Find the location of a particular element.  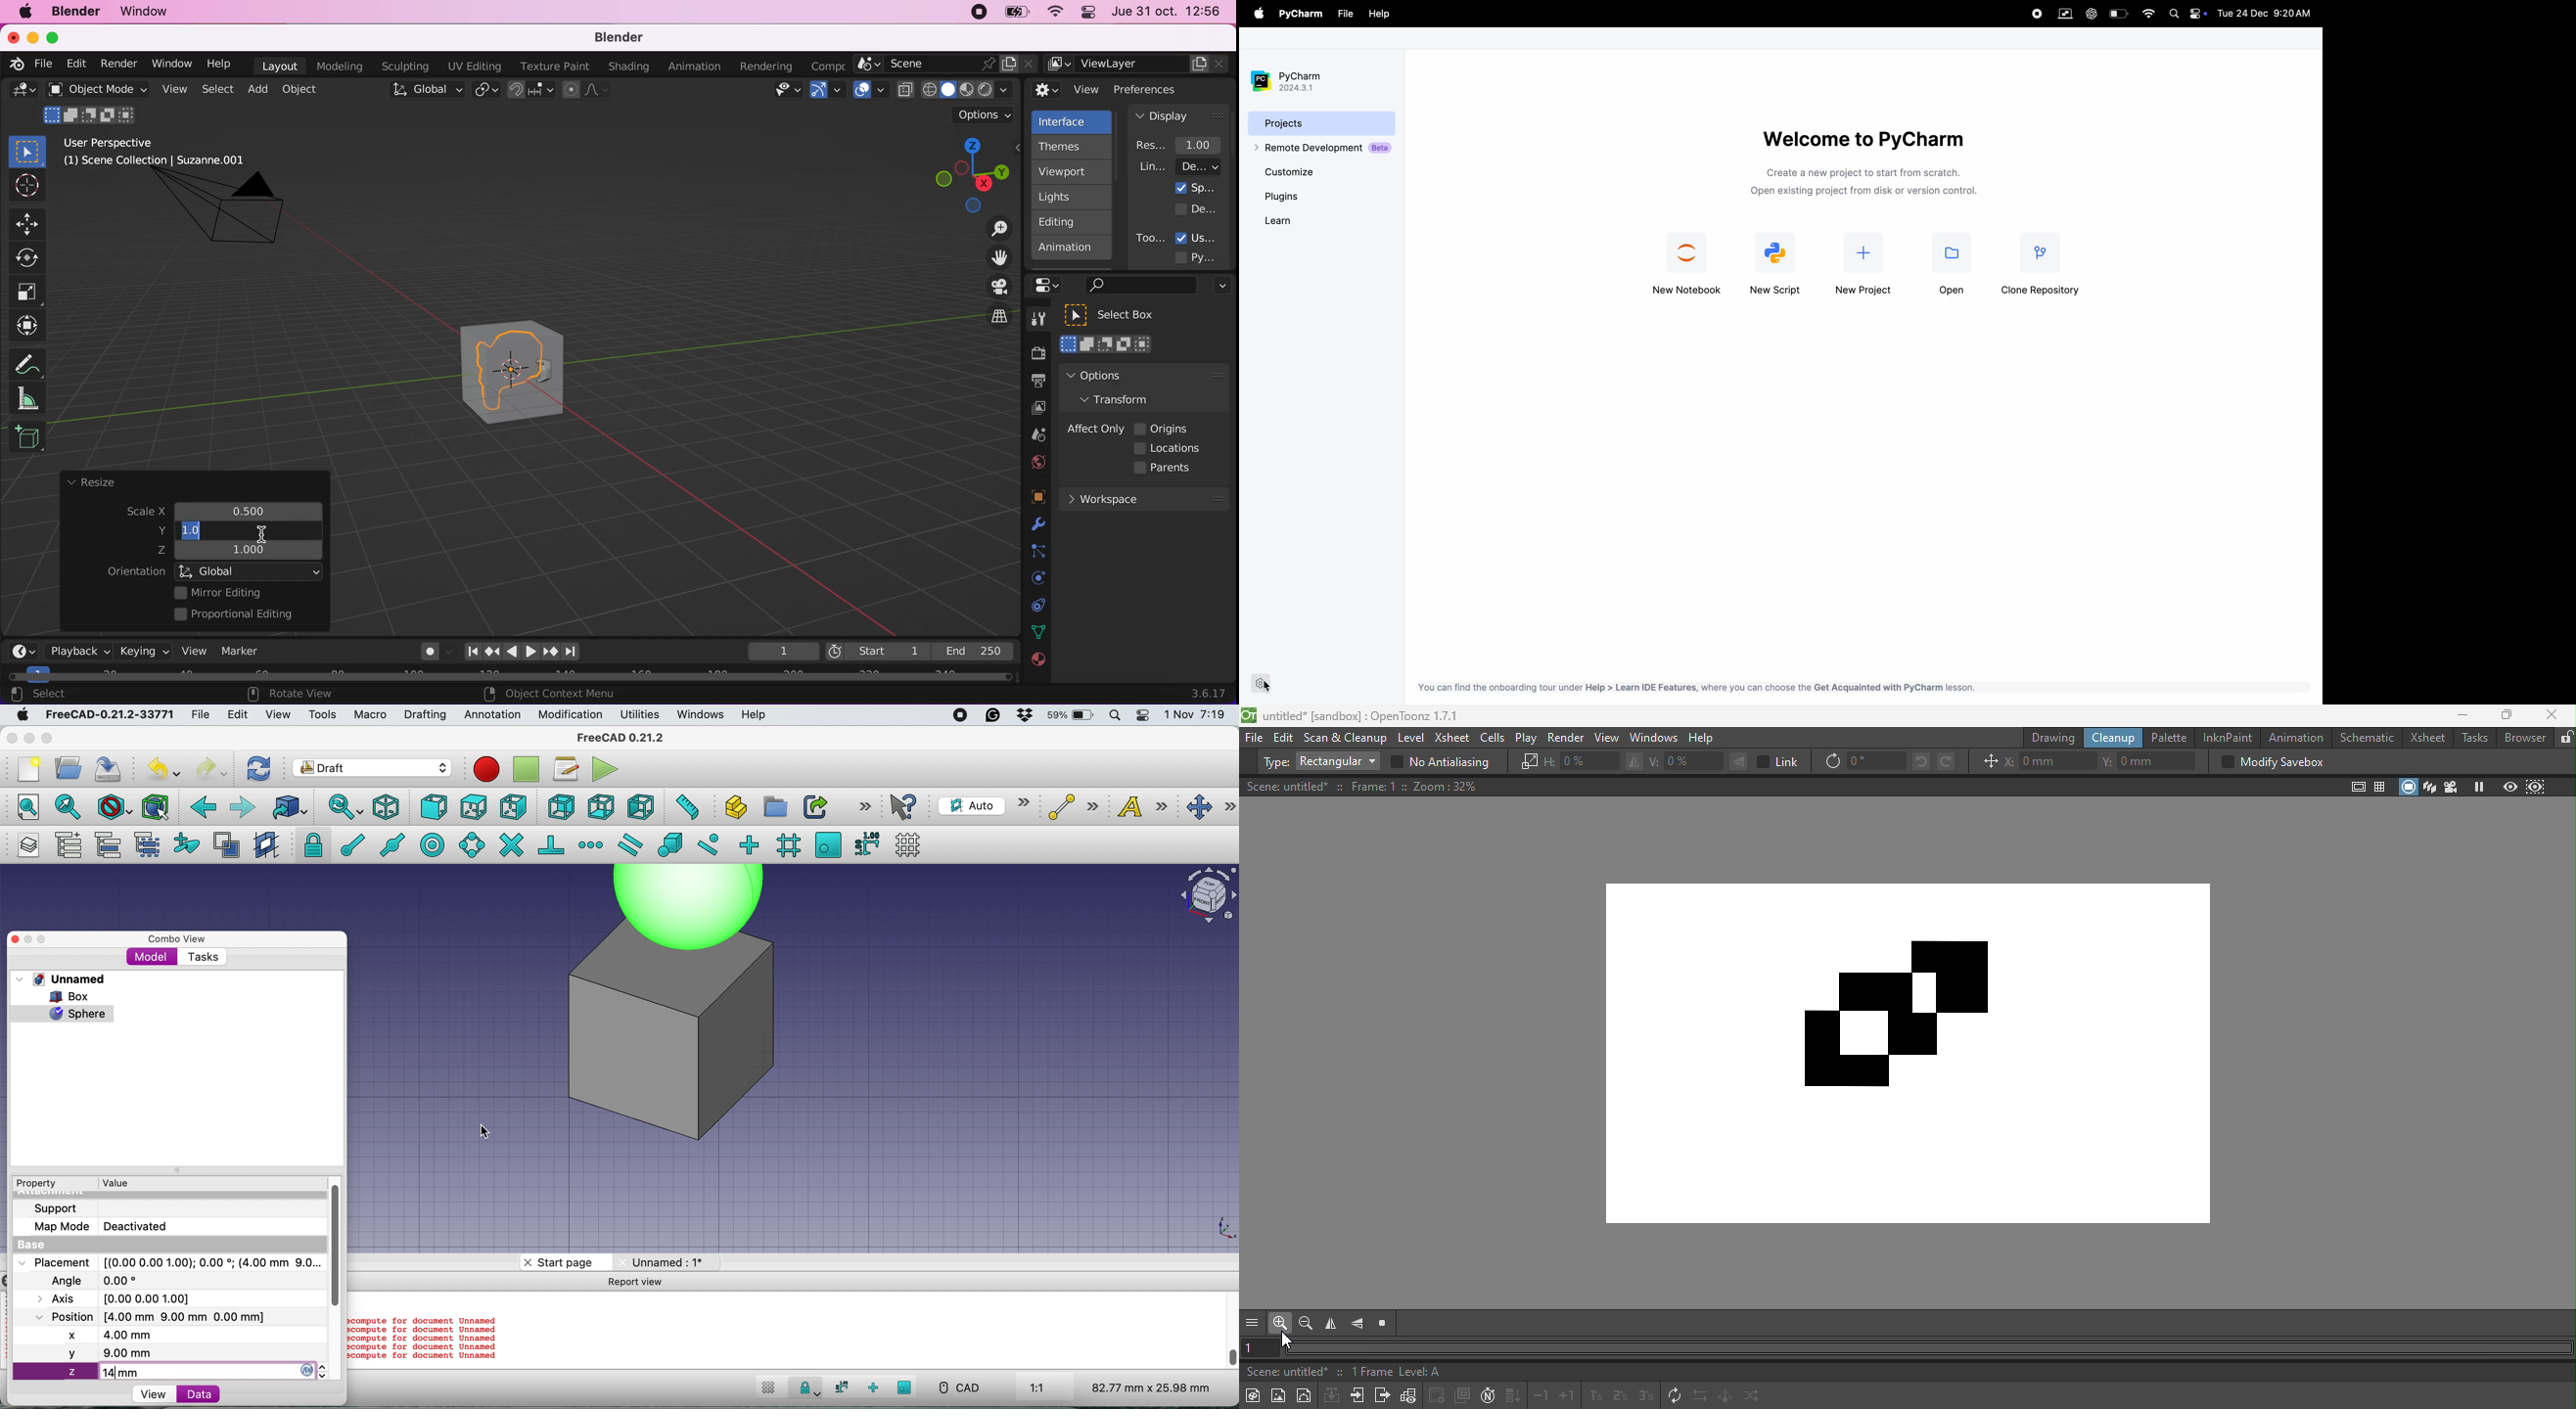

more options is located at coordinates (865, 806).